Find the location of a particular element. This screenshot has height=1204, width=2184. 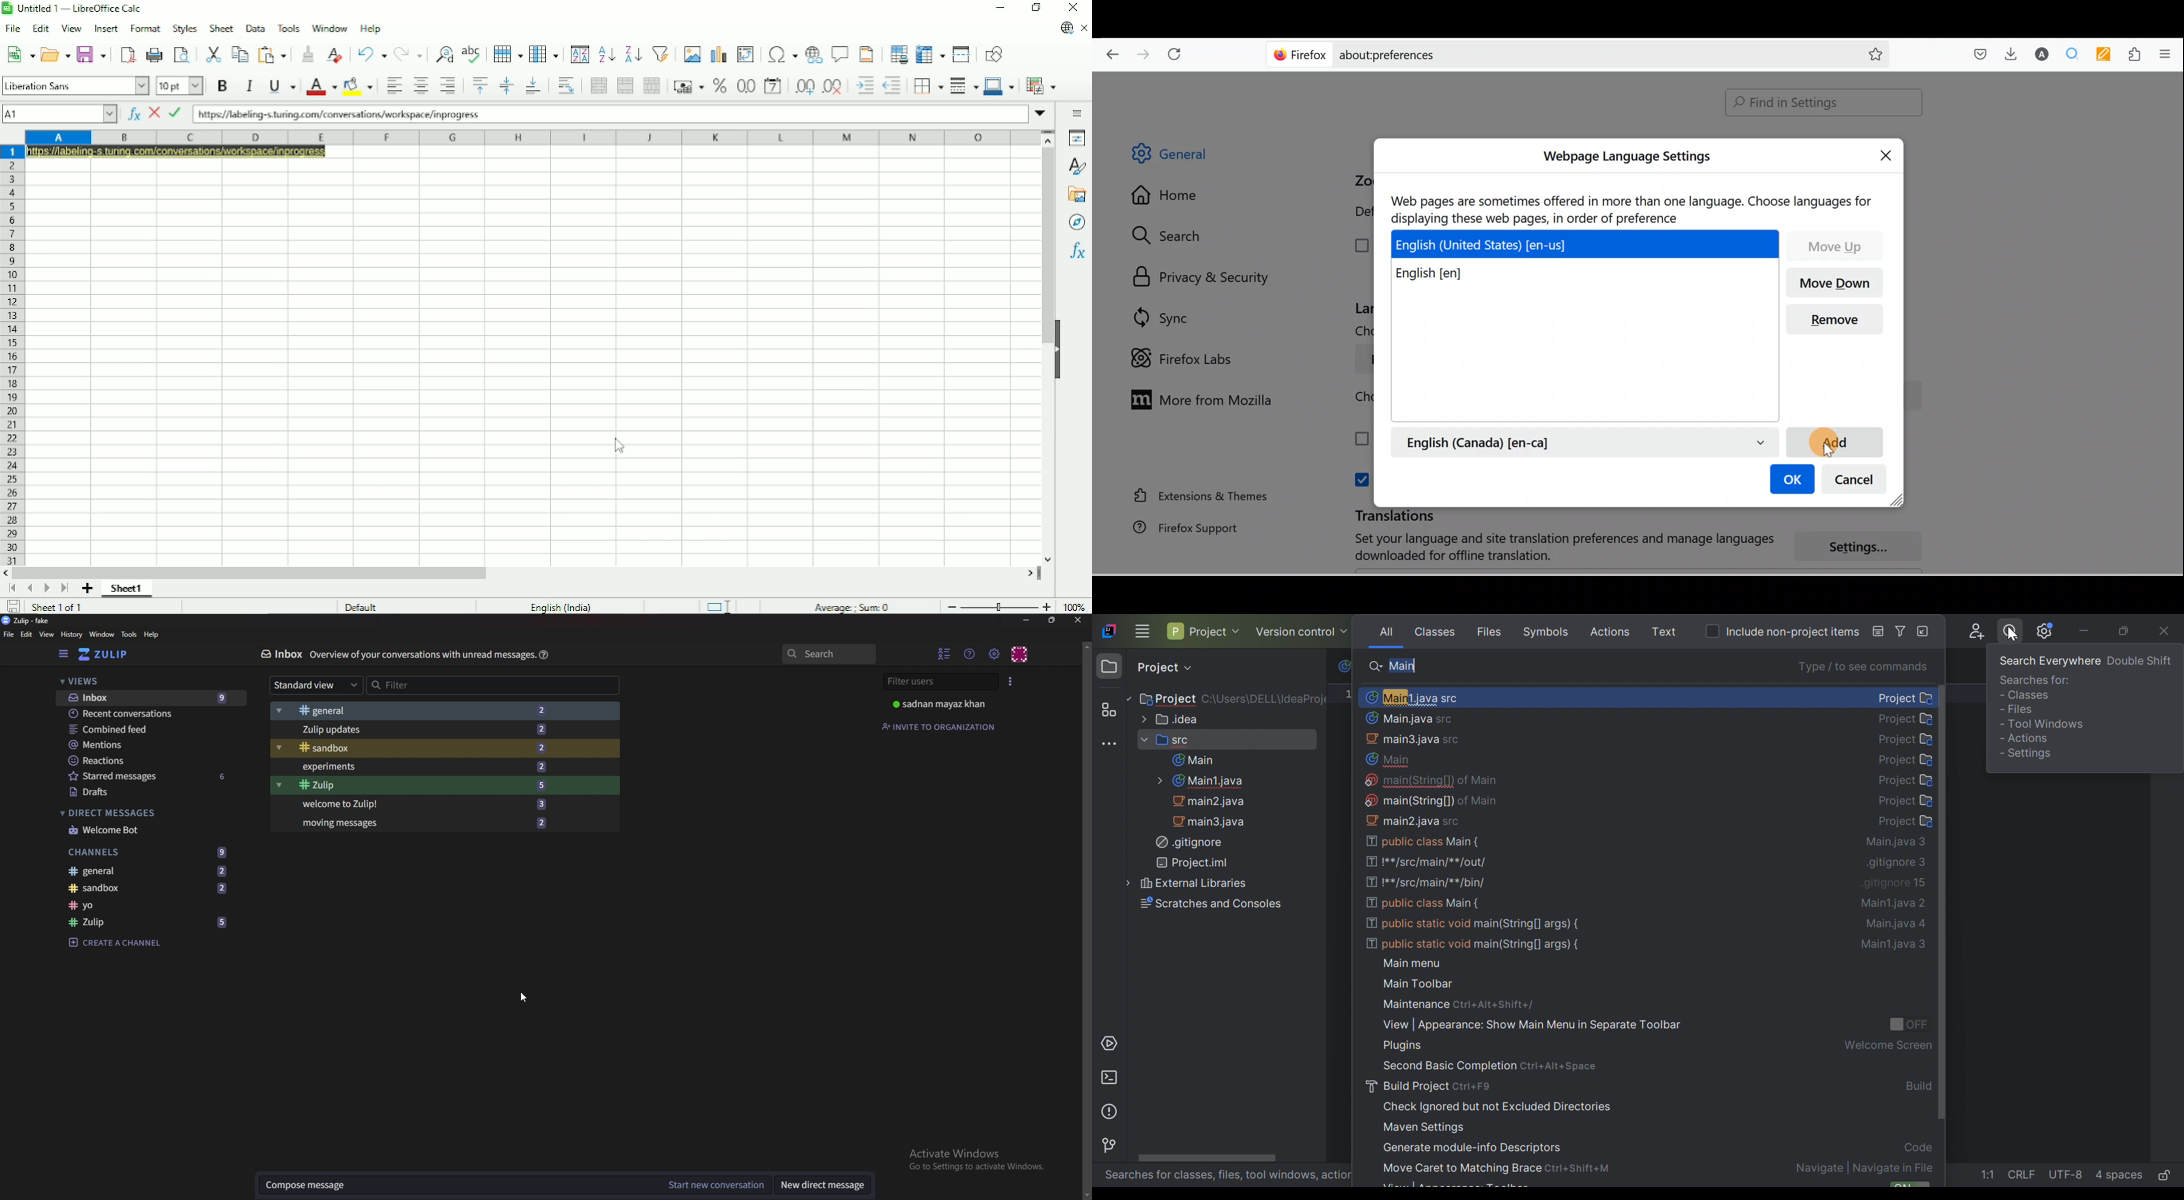

help is located at coordinates (373, 28).